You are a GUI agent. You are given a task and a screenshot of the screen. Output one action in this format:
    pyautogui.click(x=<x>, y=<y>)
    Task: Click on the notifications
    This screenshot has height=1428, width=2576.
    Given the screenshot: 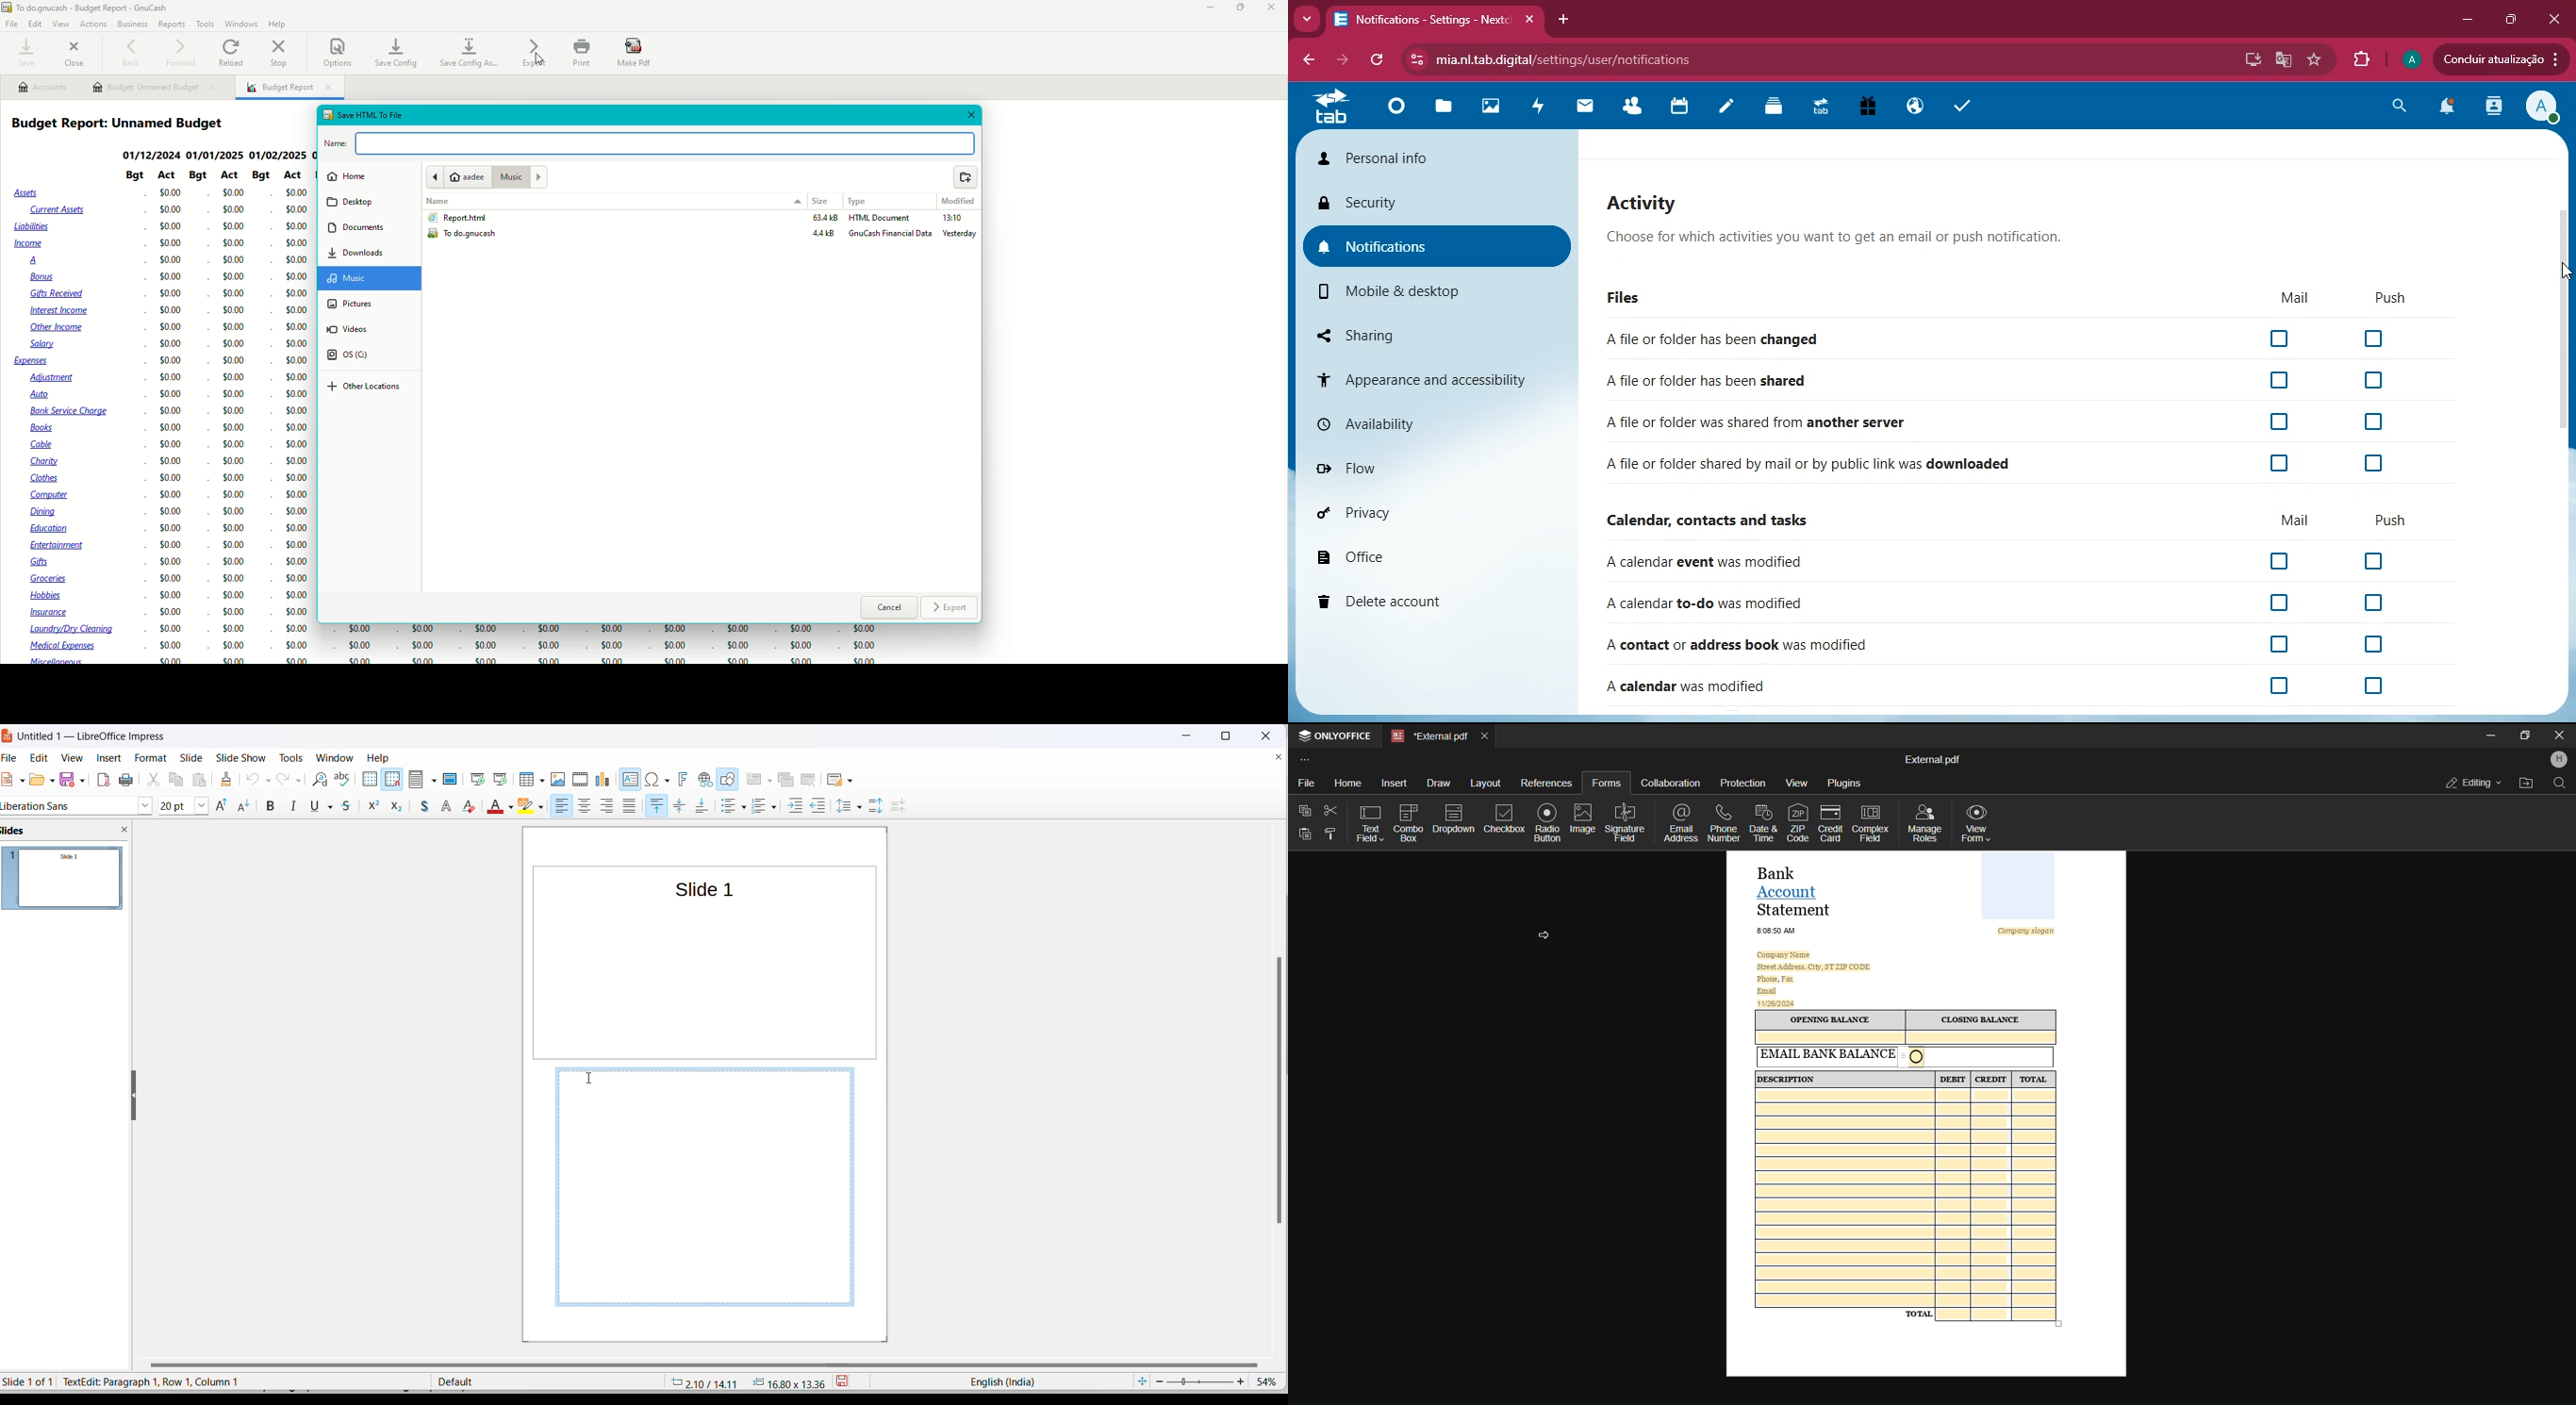 What is the action you would take?
    pyautogui.click(x=1439, y=243)
    